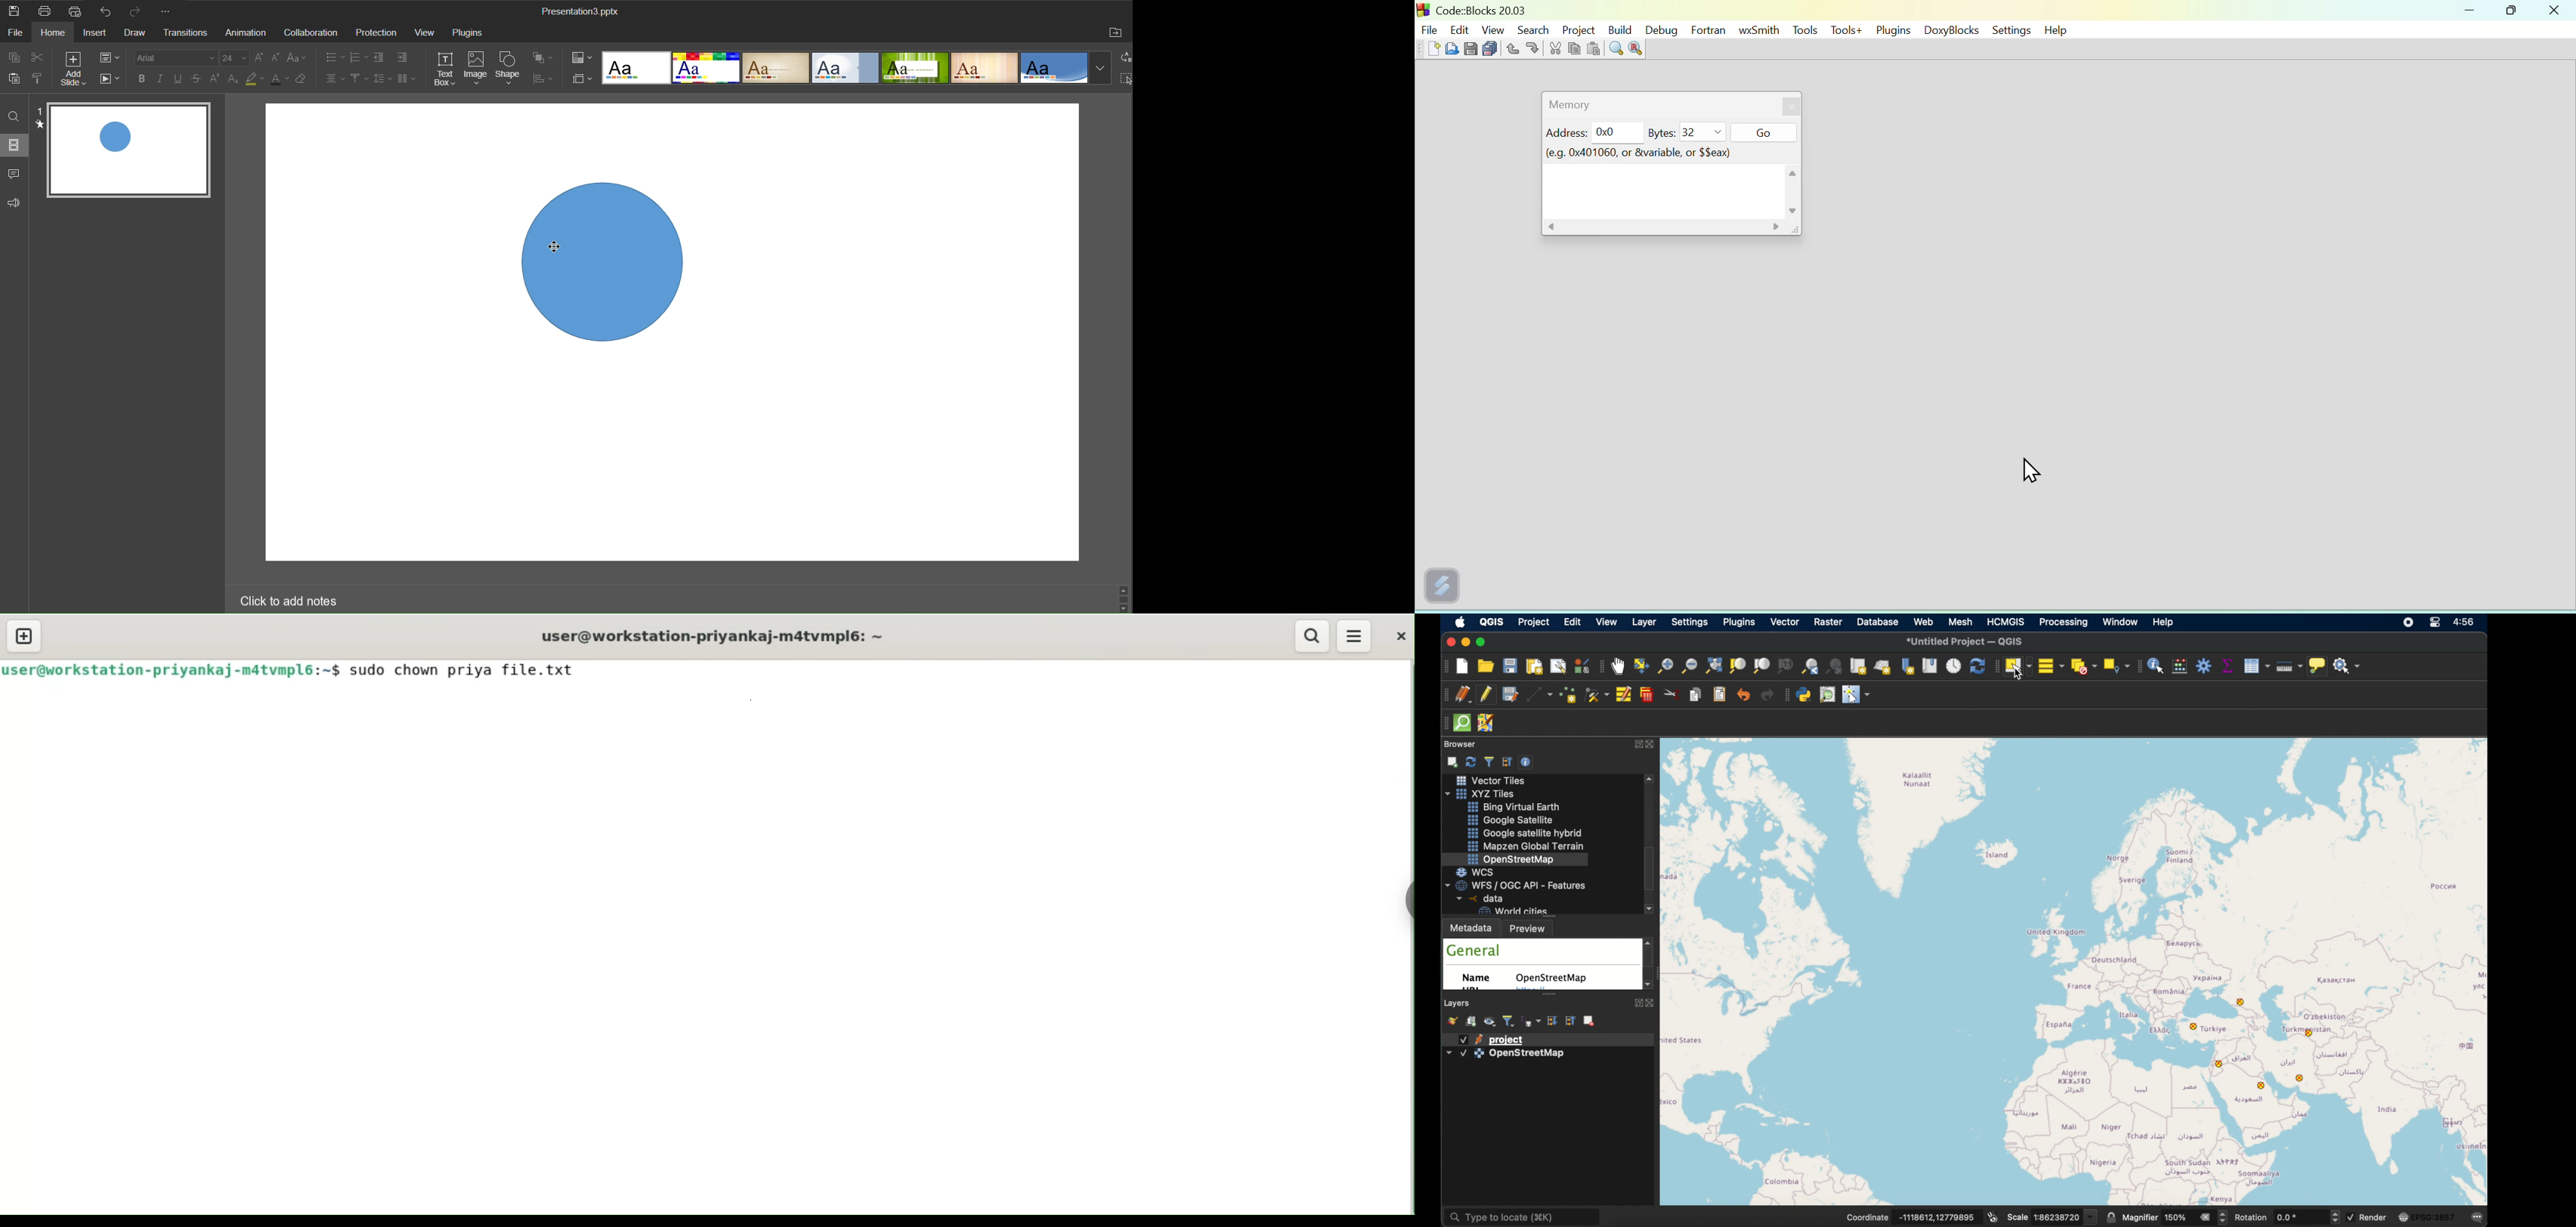 This screenshot has height=1232, width=2576. Describe the element at coordinates (510, 69) in the screenshot. I see `Shape` at that location.